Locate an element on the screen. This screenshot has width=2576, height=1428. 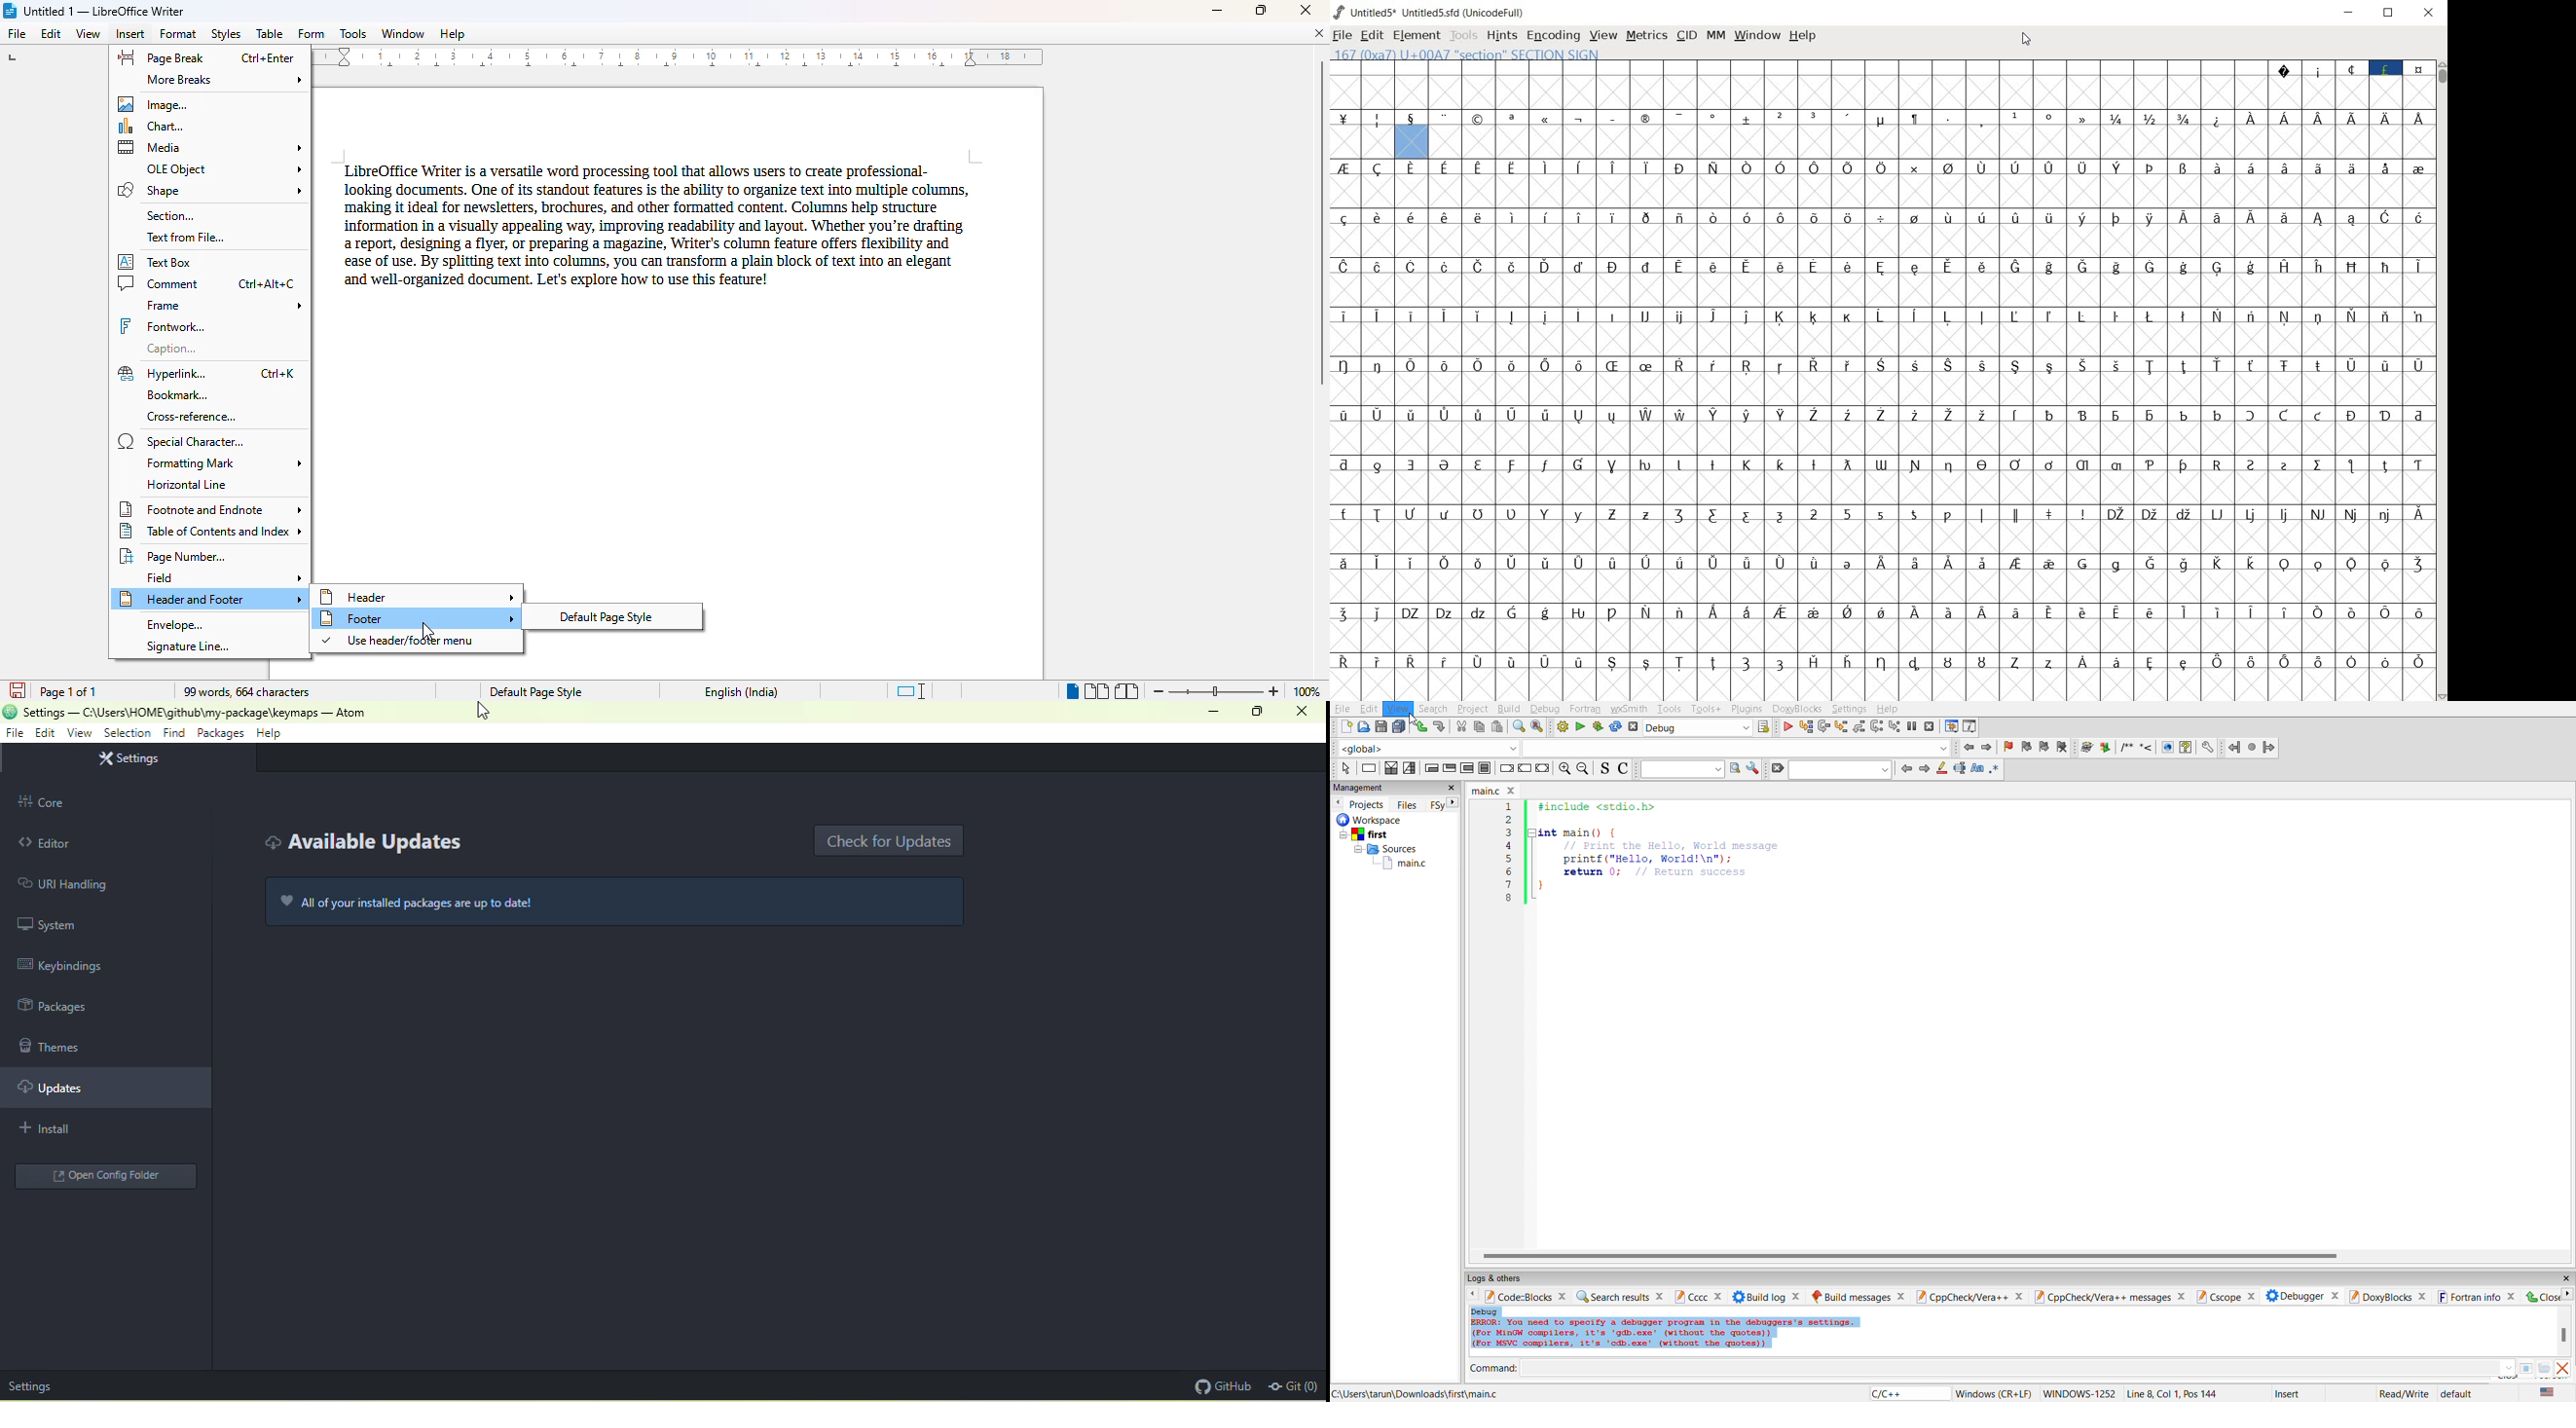
search is located at coordinates (1434, 708).